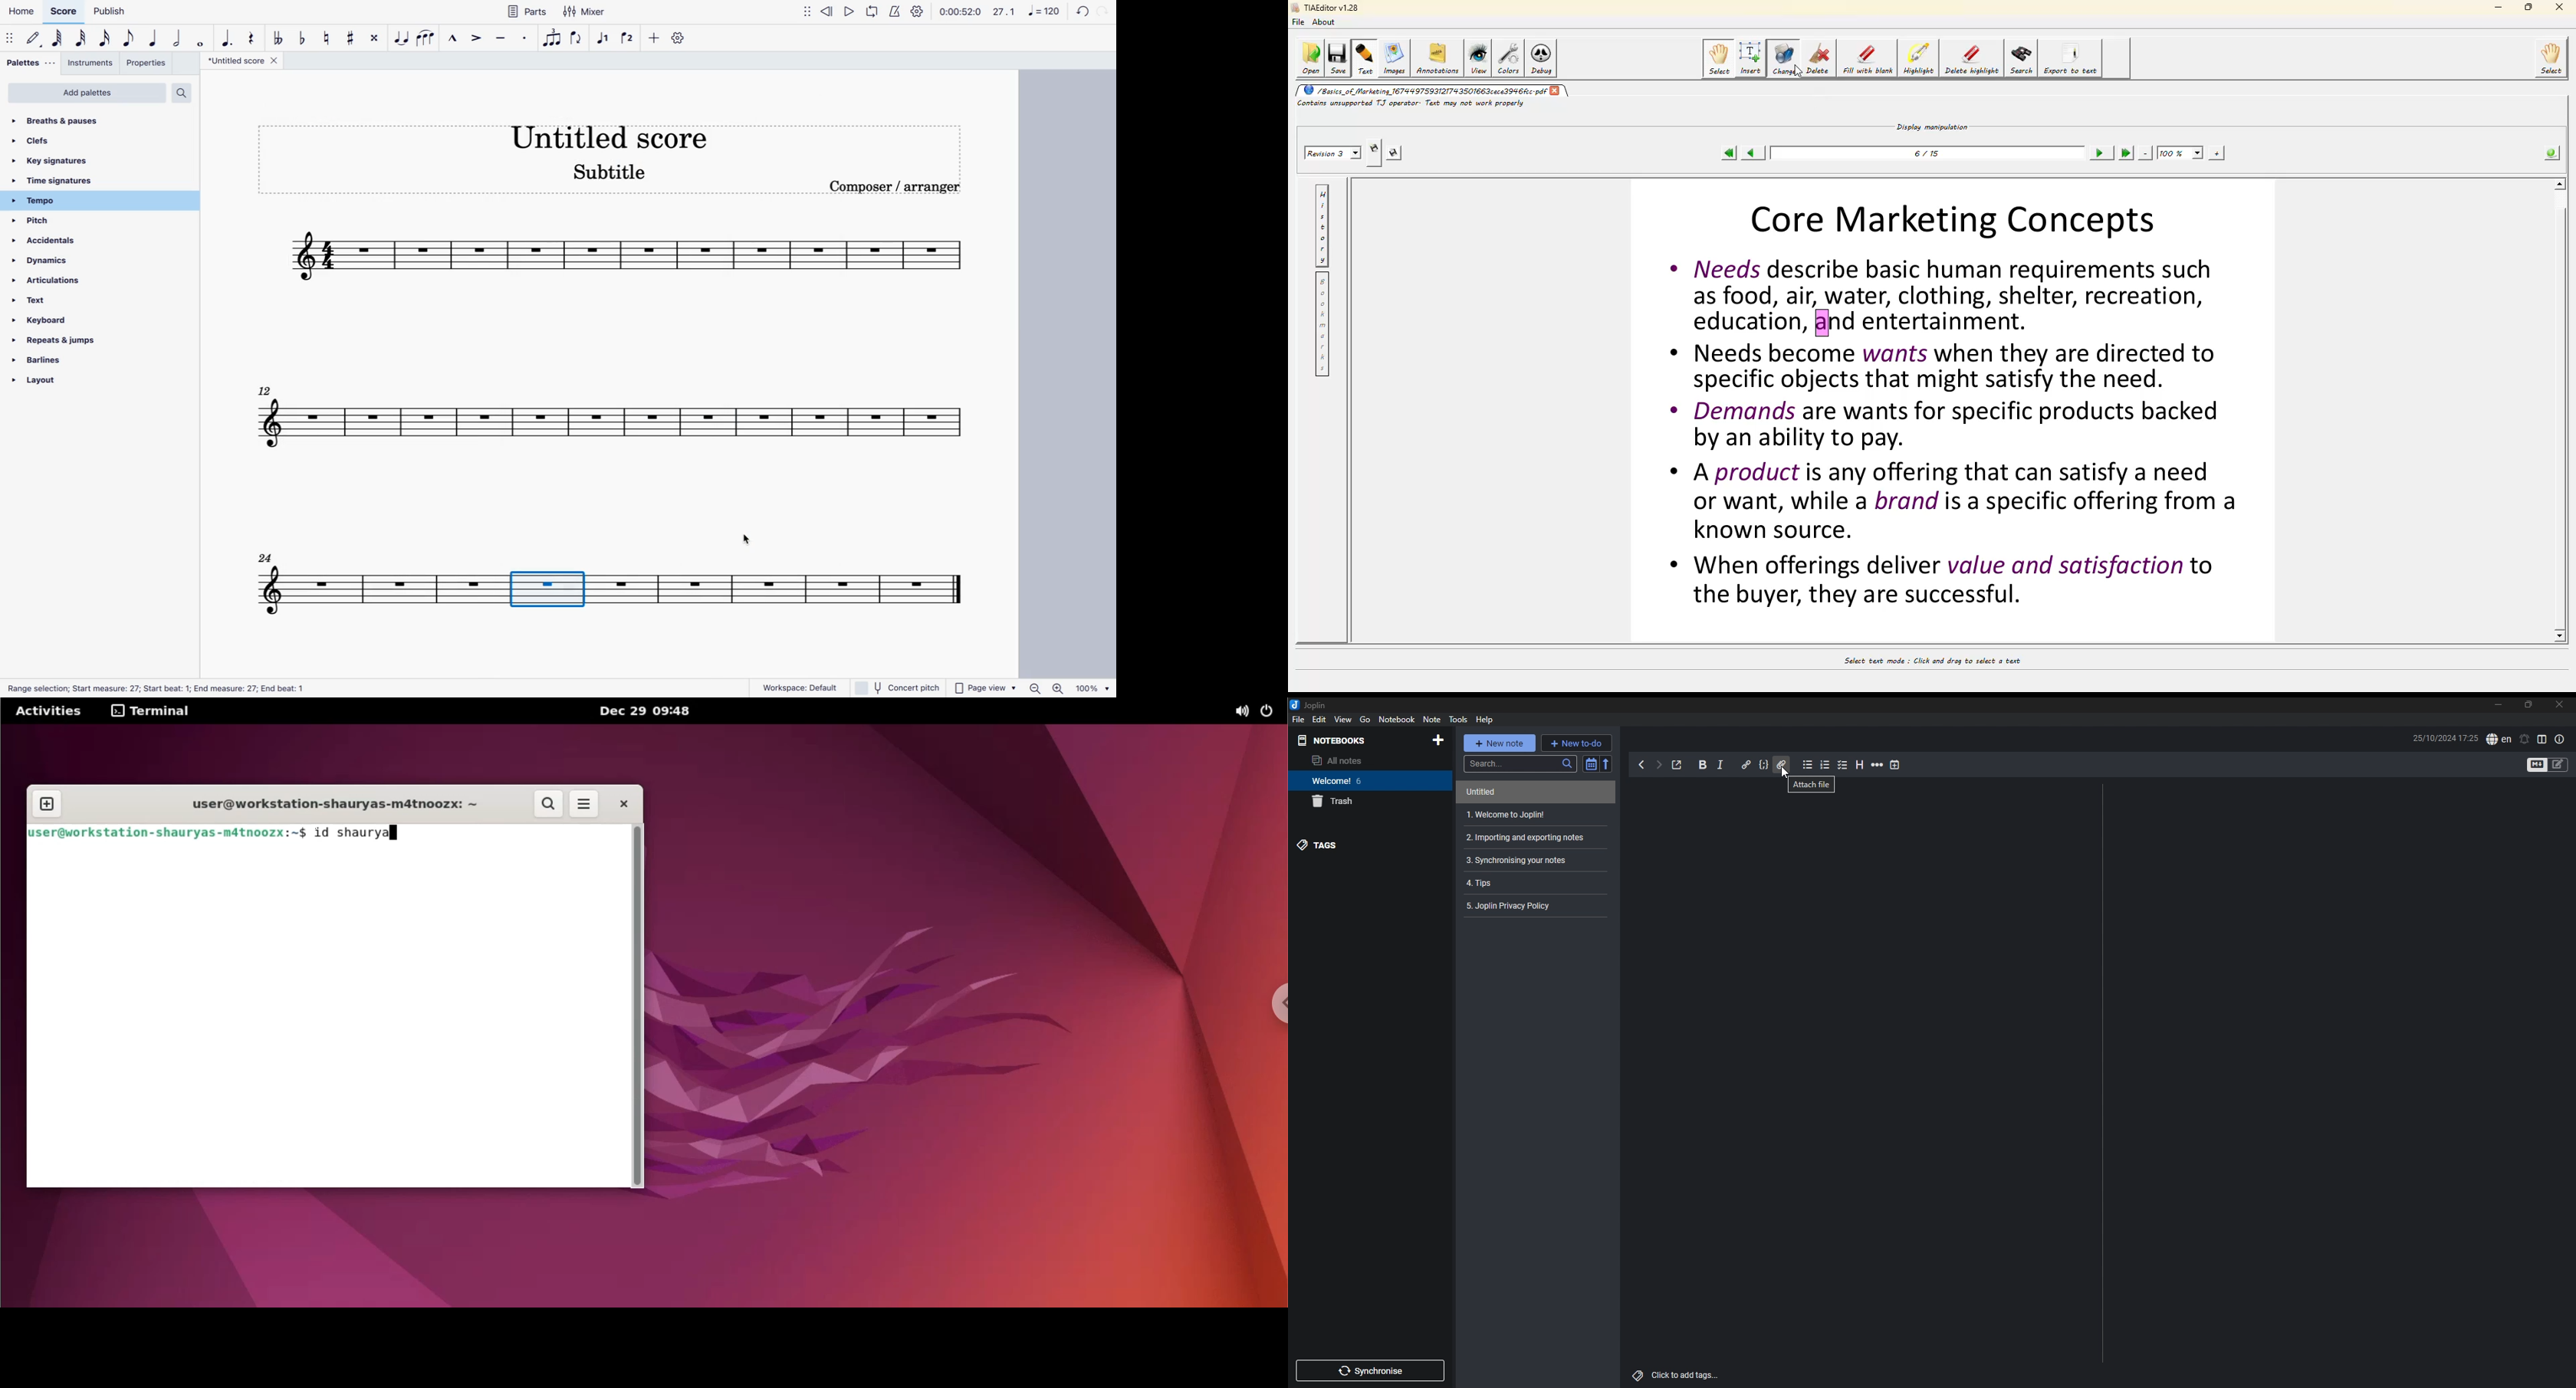 The image size is (2576, 1400). What do you see at coordinates (1859, 765) in the screenshot?
I see `heading` at bounding box center [1859, 765].